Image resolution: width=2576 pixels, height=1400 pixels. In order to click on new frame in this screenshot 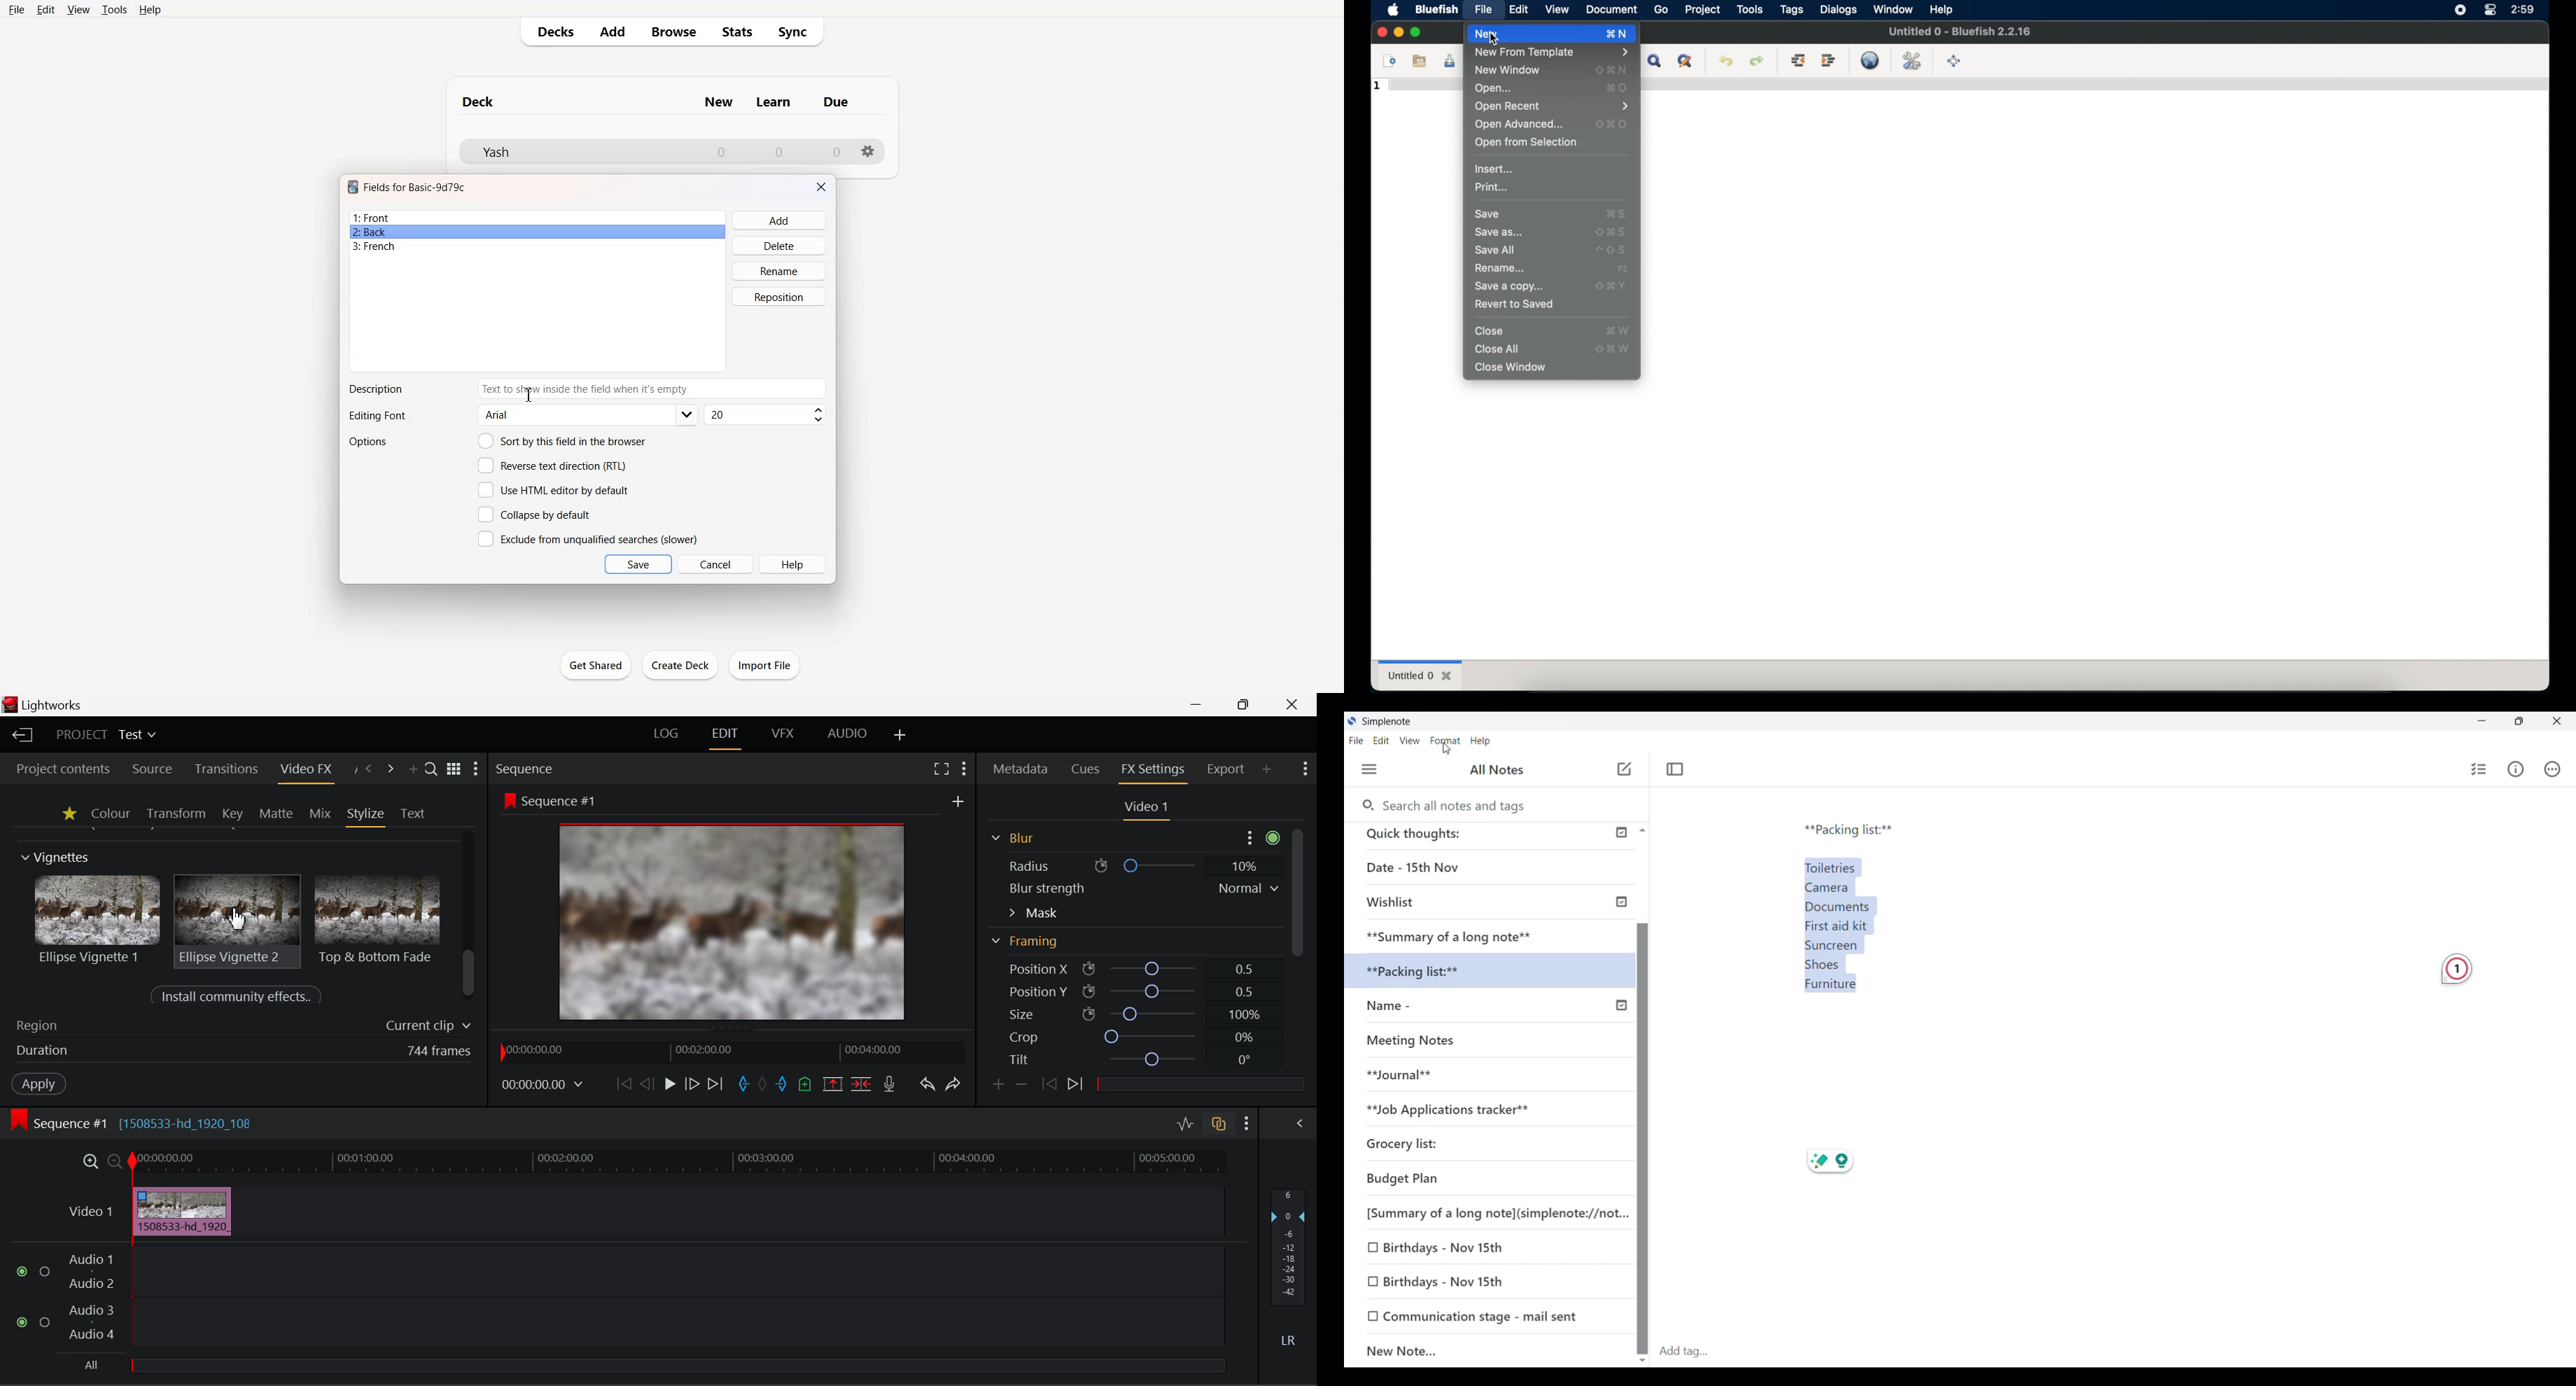, I will do `click(960, 801)`.